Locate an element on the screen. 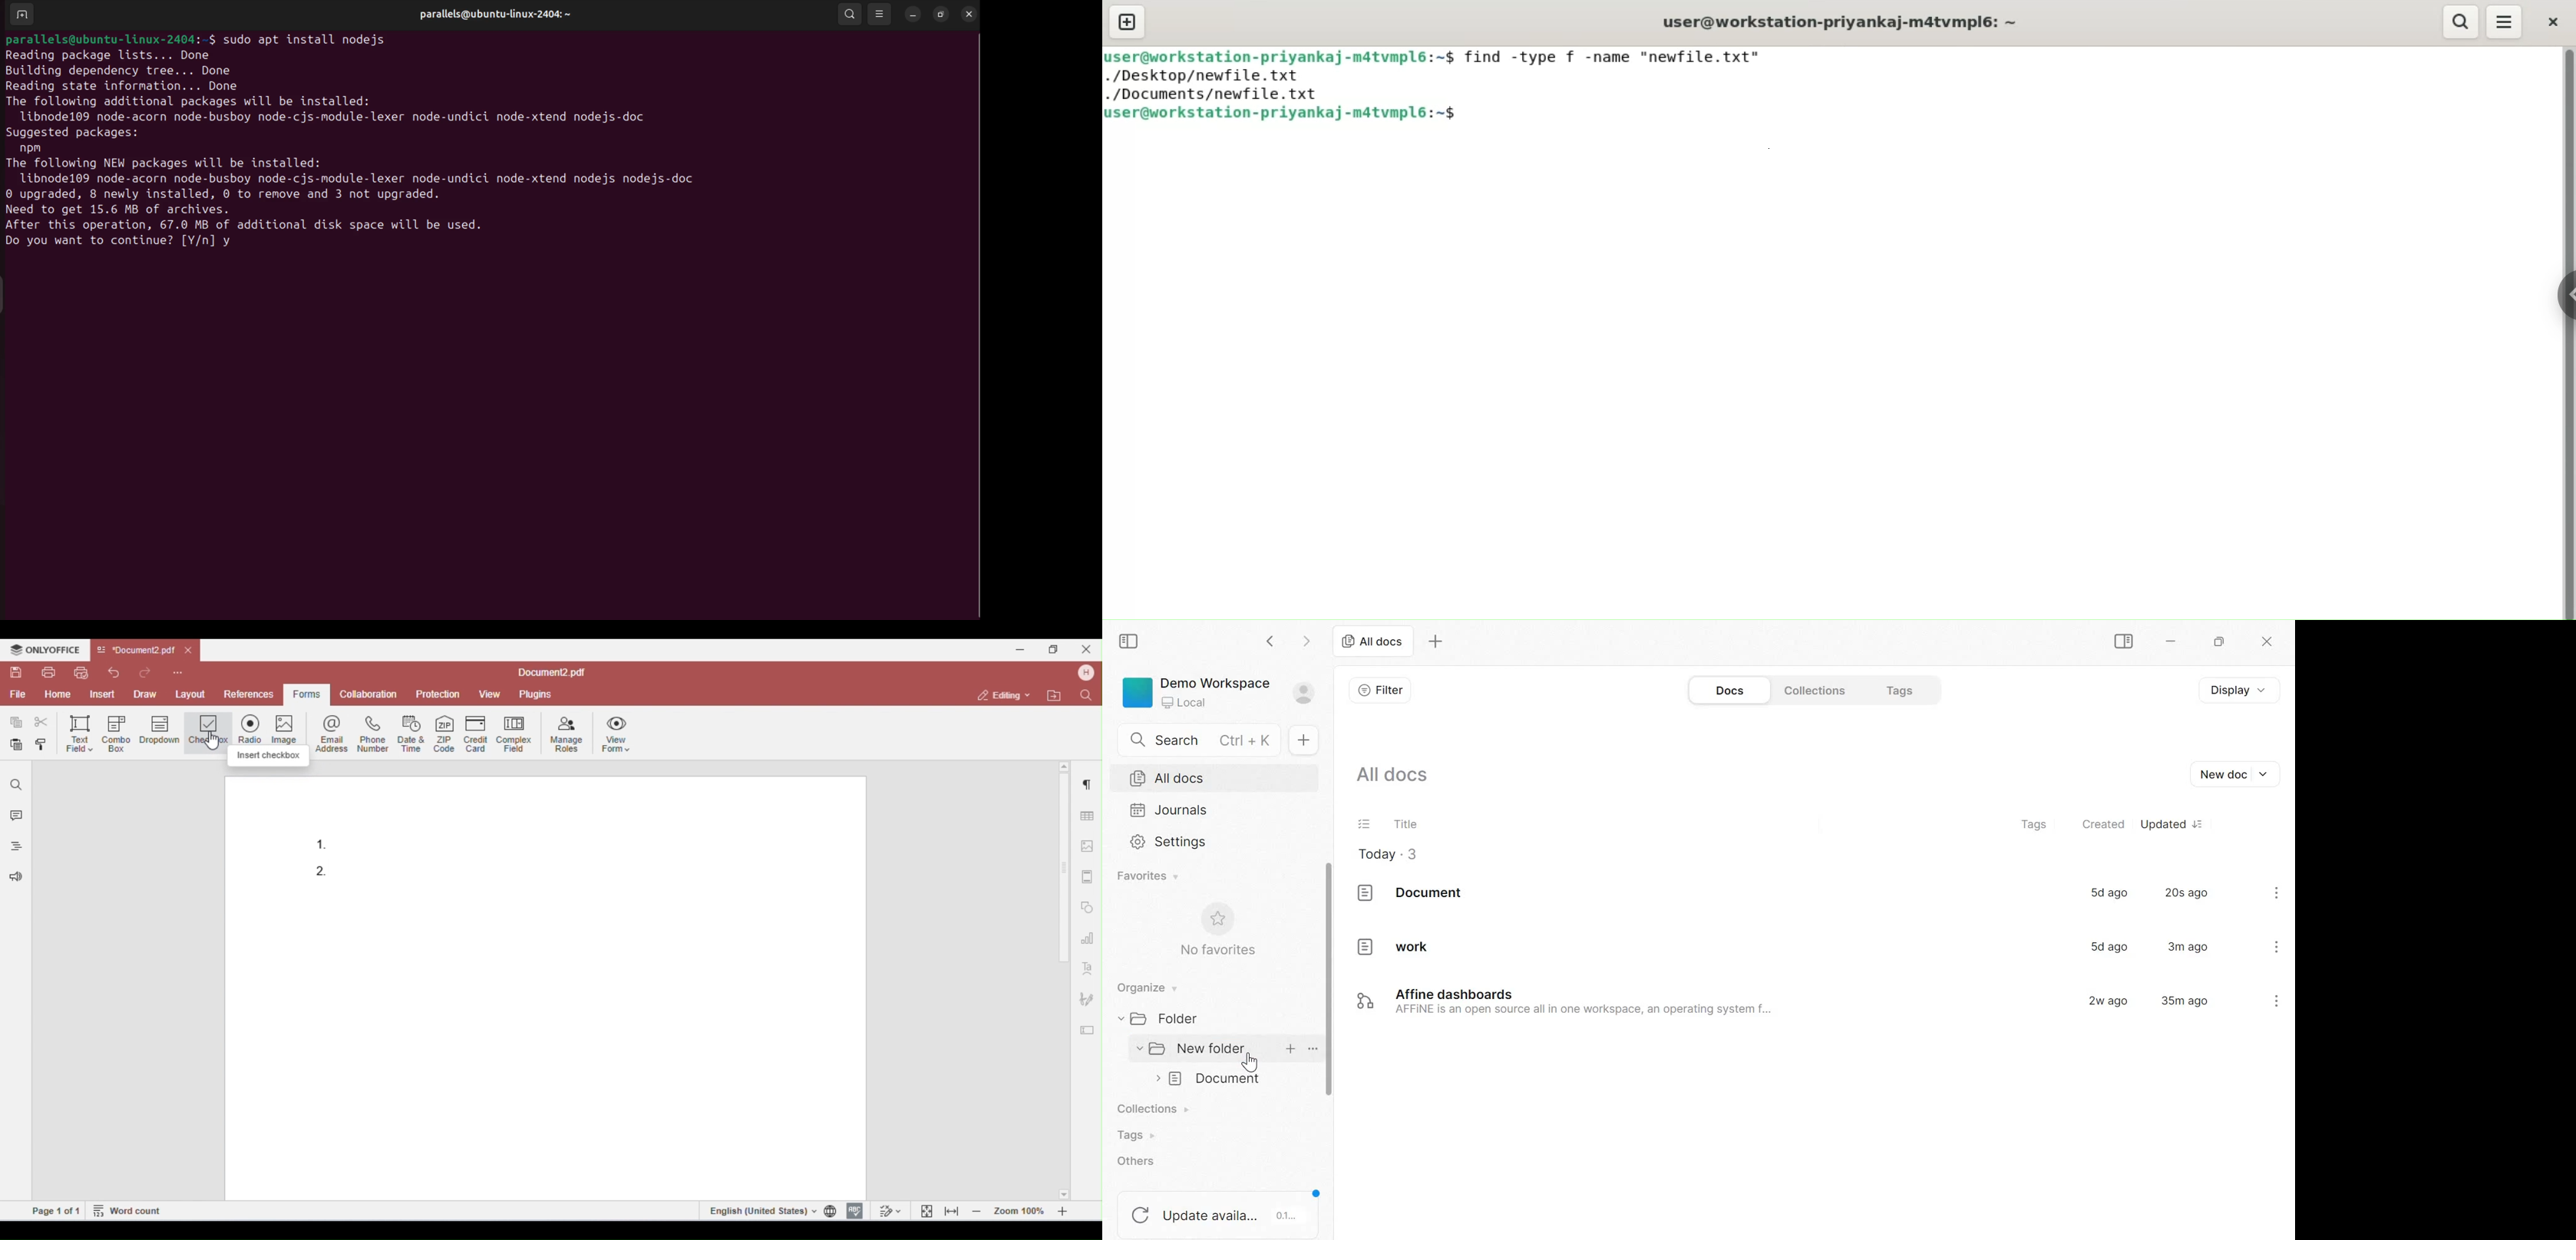 Image resolution: width=2576 pixels, height=1260 pixels. 35m ago is located at coordinates (2185, 1002).